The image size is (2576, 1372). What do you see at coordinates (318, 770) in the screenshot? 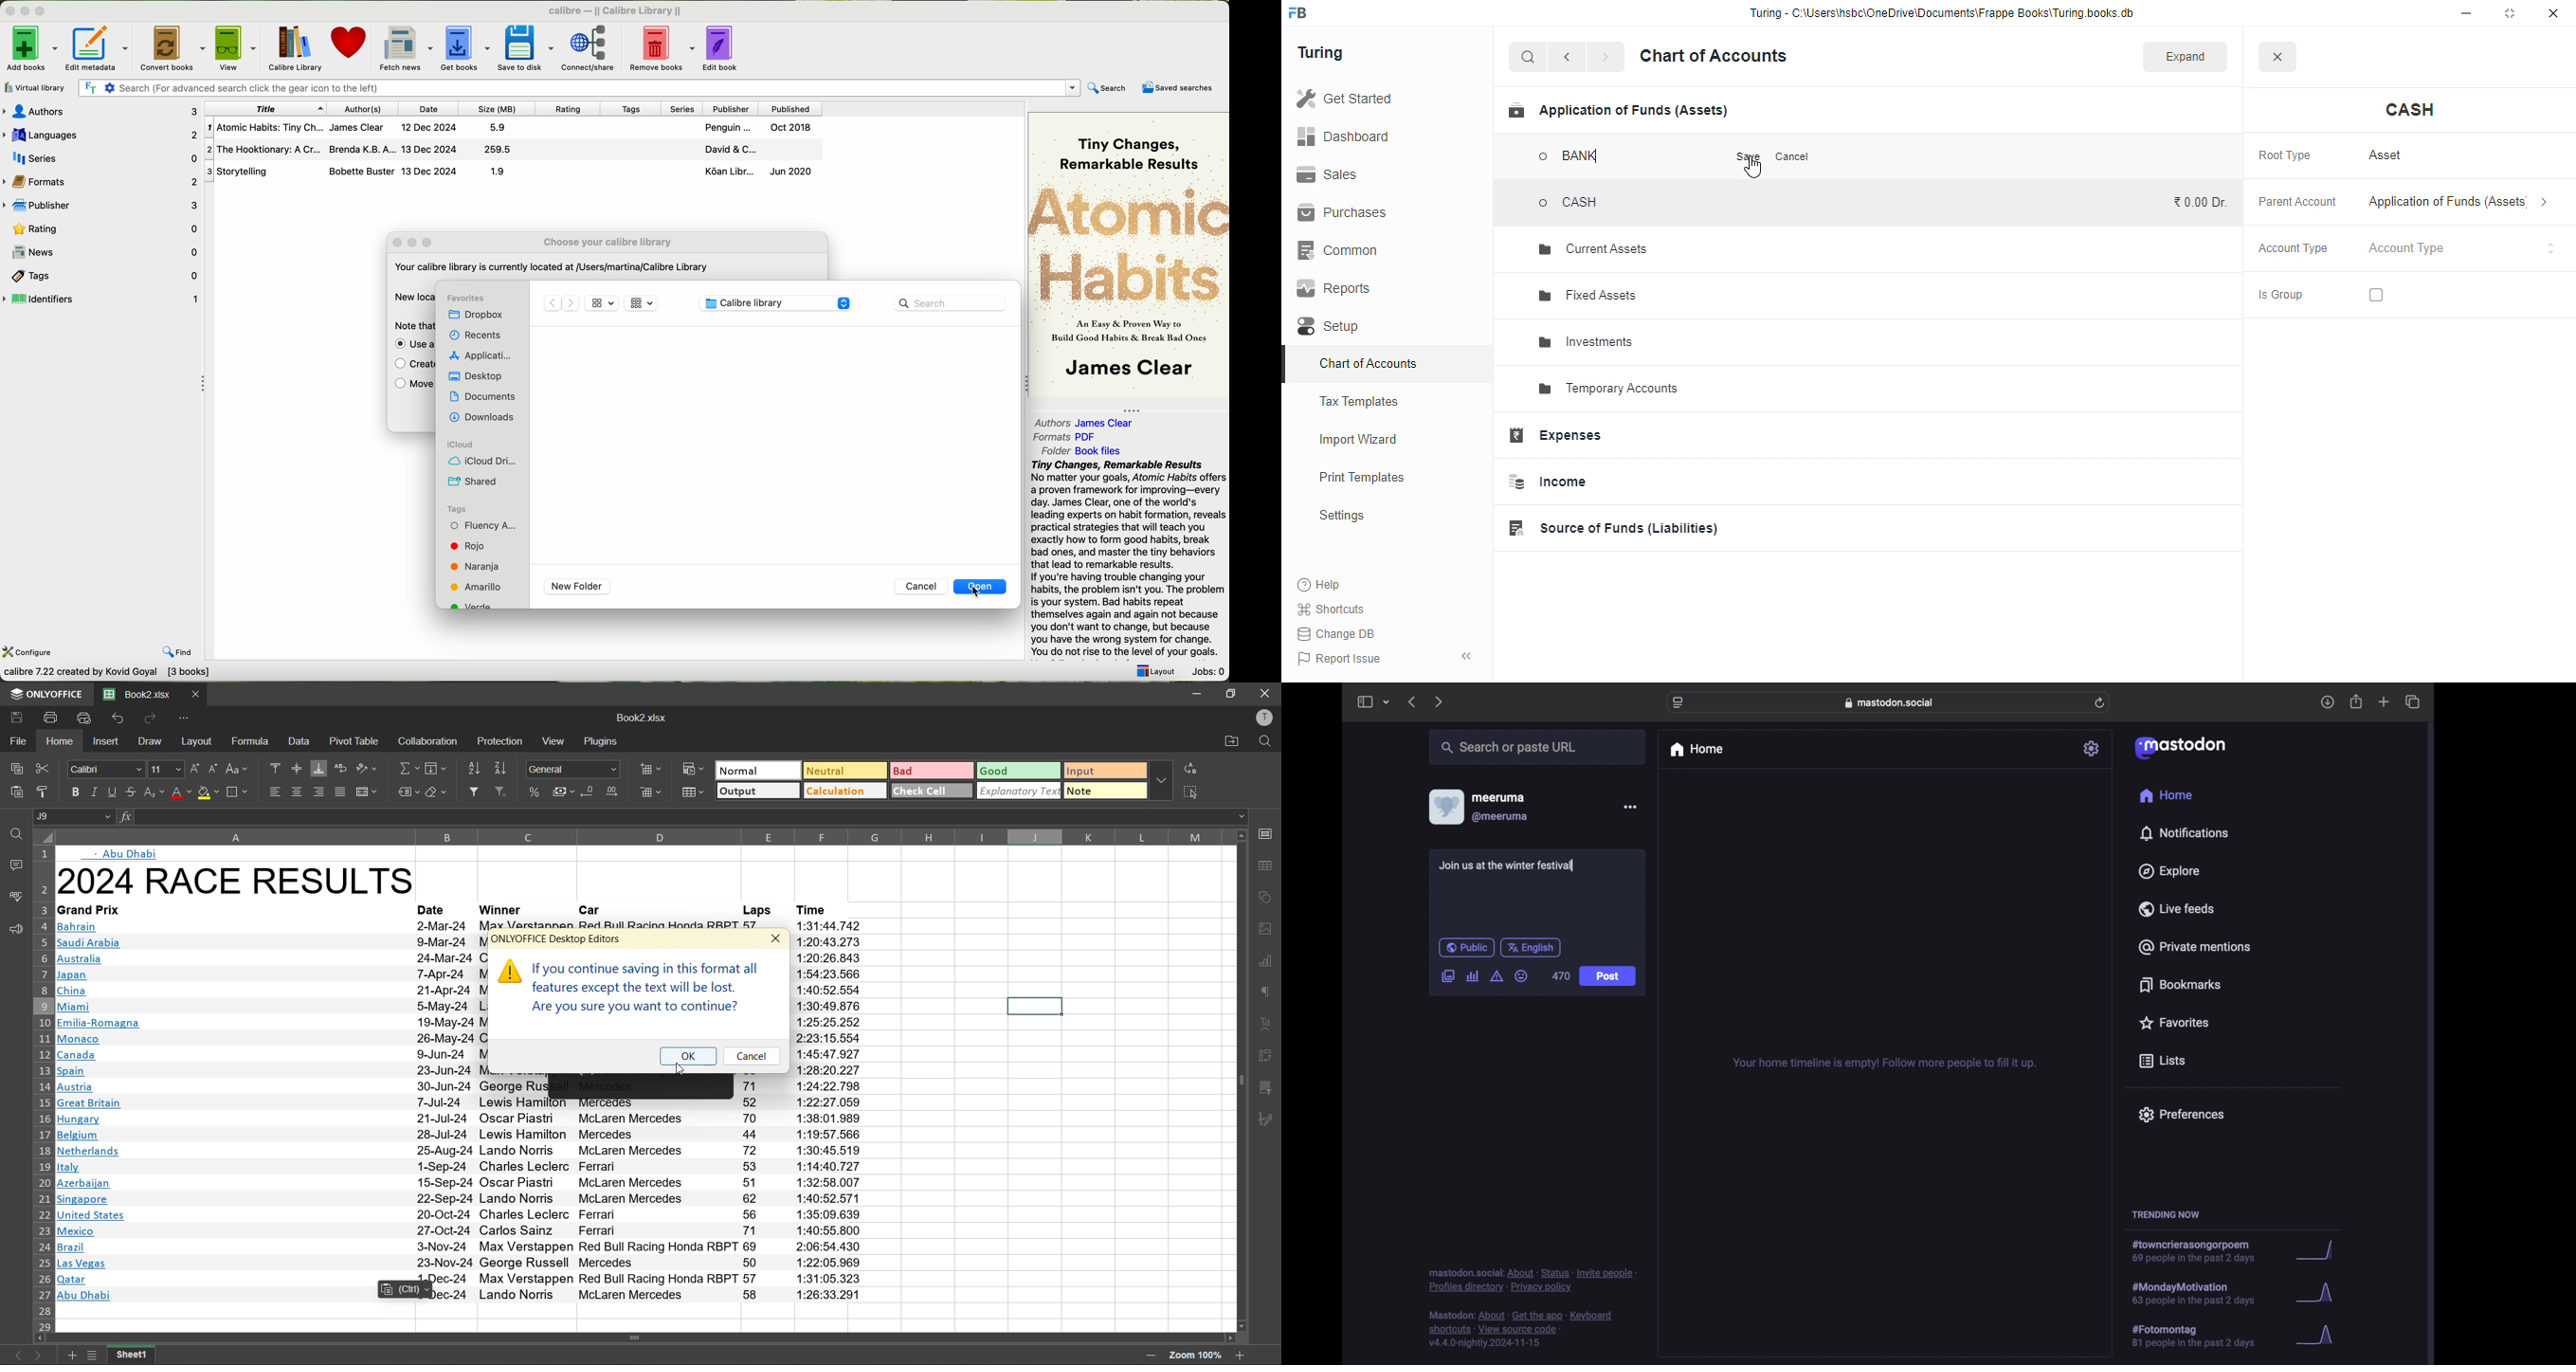
I see `align bottom` at bounding box center [318, 770].